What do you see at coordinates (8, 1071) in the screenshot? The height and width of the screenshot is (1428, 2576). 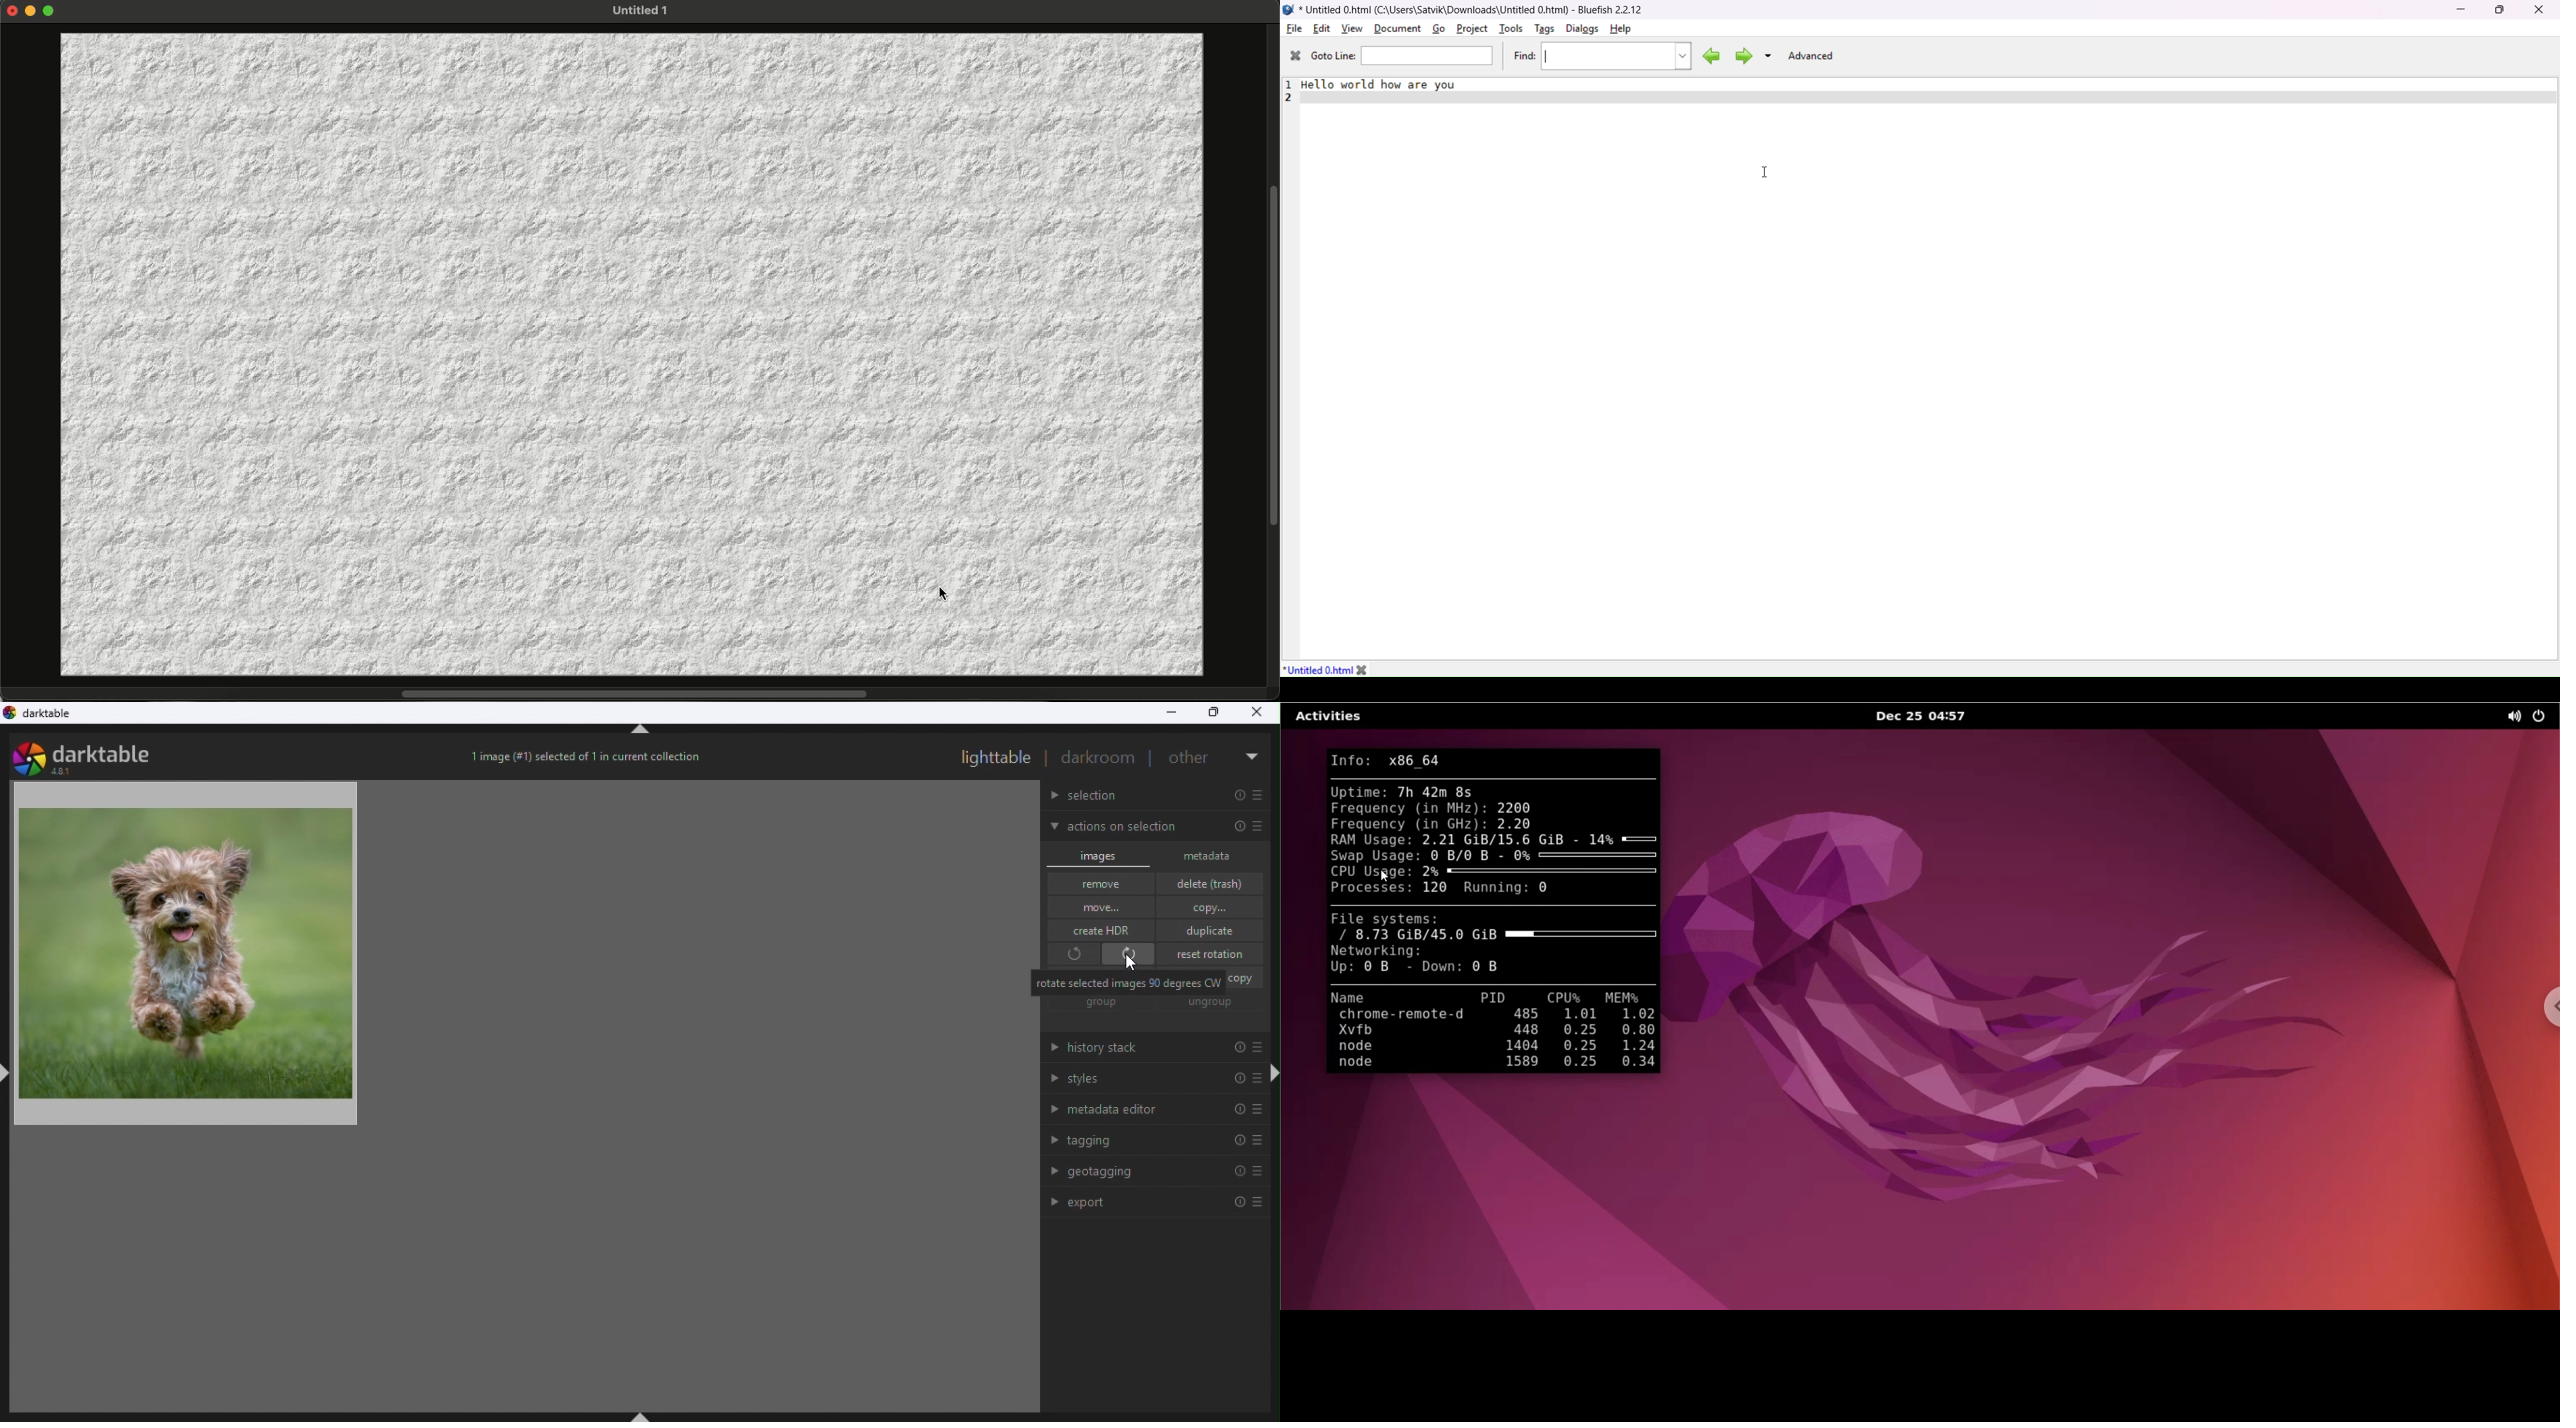 I see `shift+ctrl+l` at bounding box center [8, 1071].